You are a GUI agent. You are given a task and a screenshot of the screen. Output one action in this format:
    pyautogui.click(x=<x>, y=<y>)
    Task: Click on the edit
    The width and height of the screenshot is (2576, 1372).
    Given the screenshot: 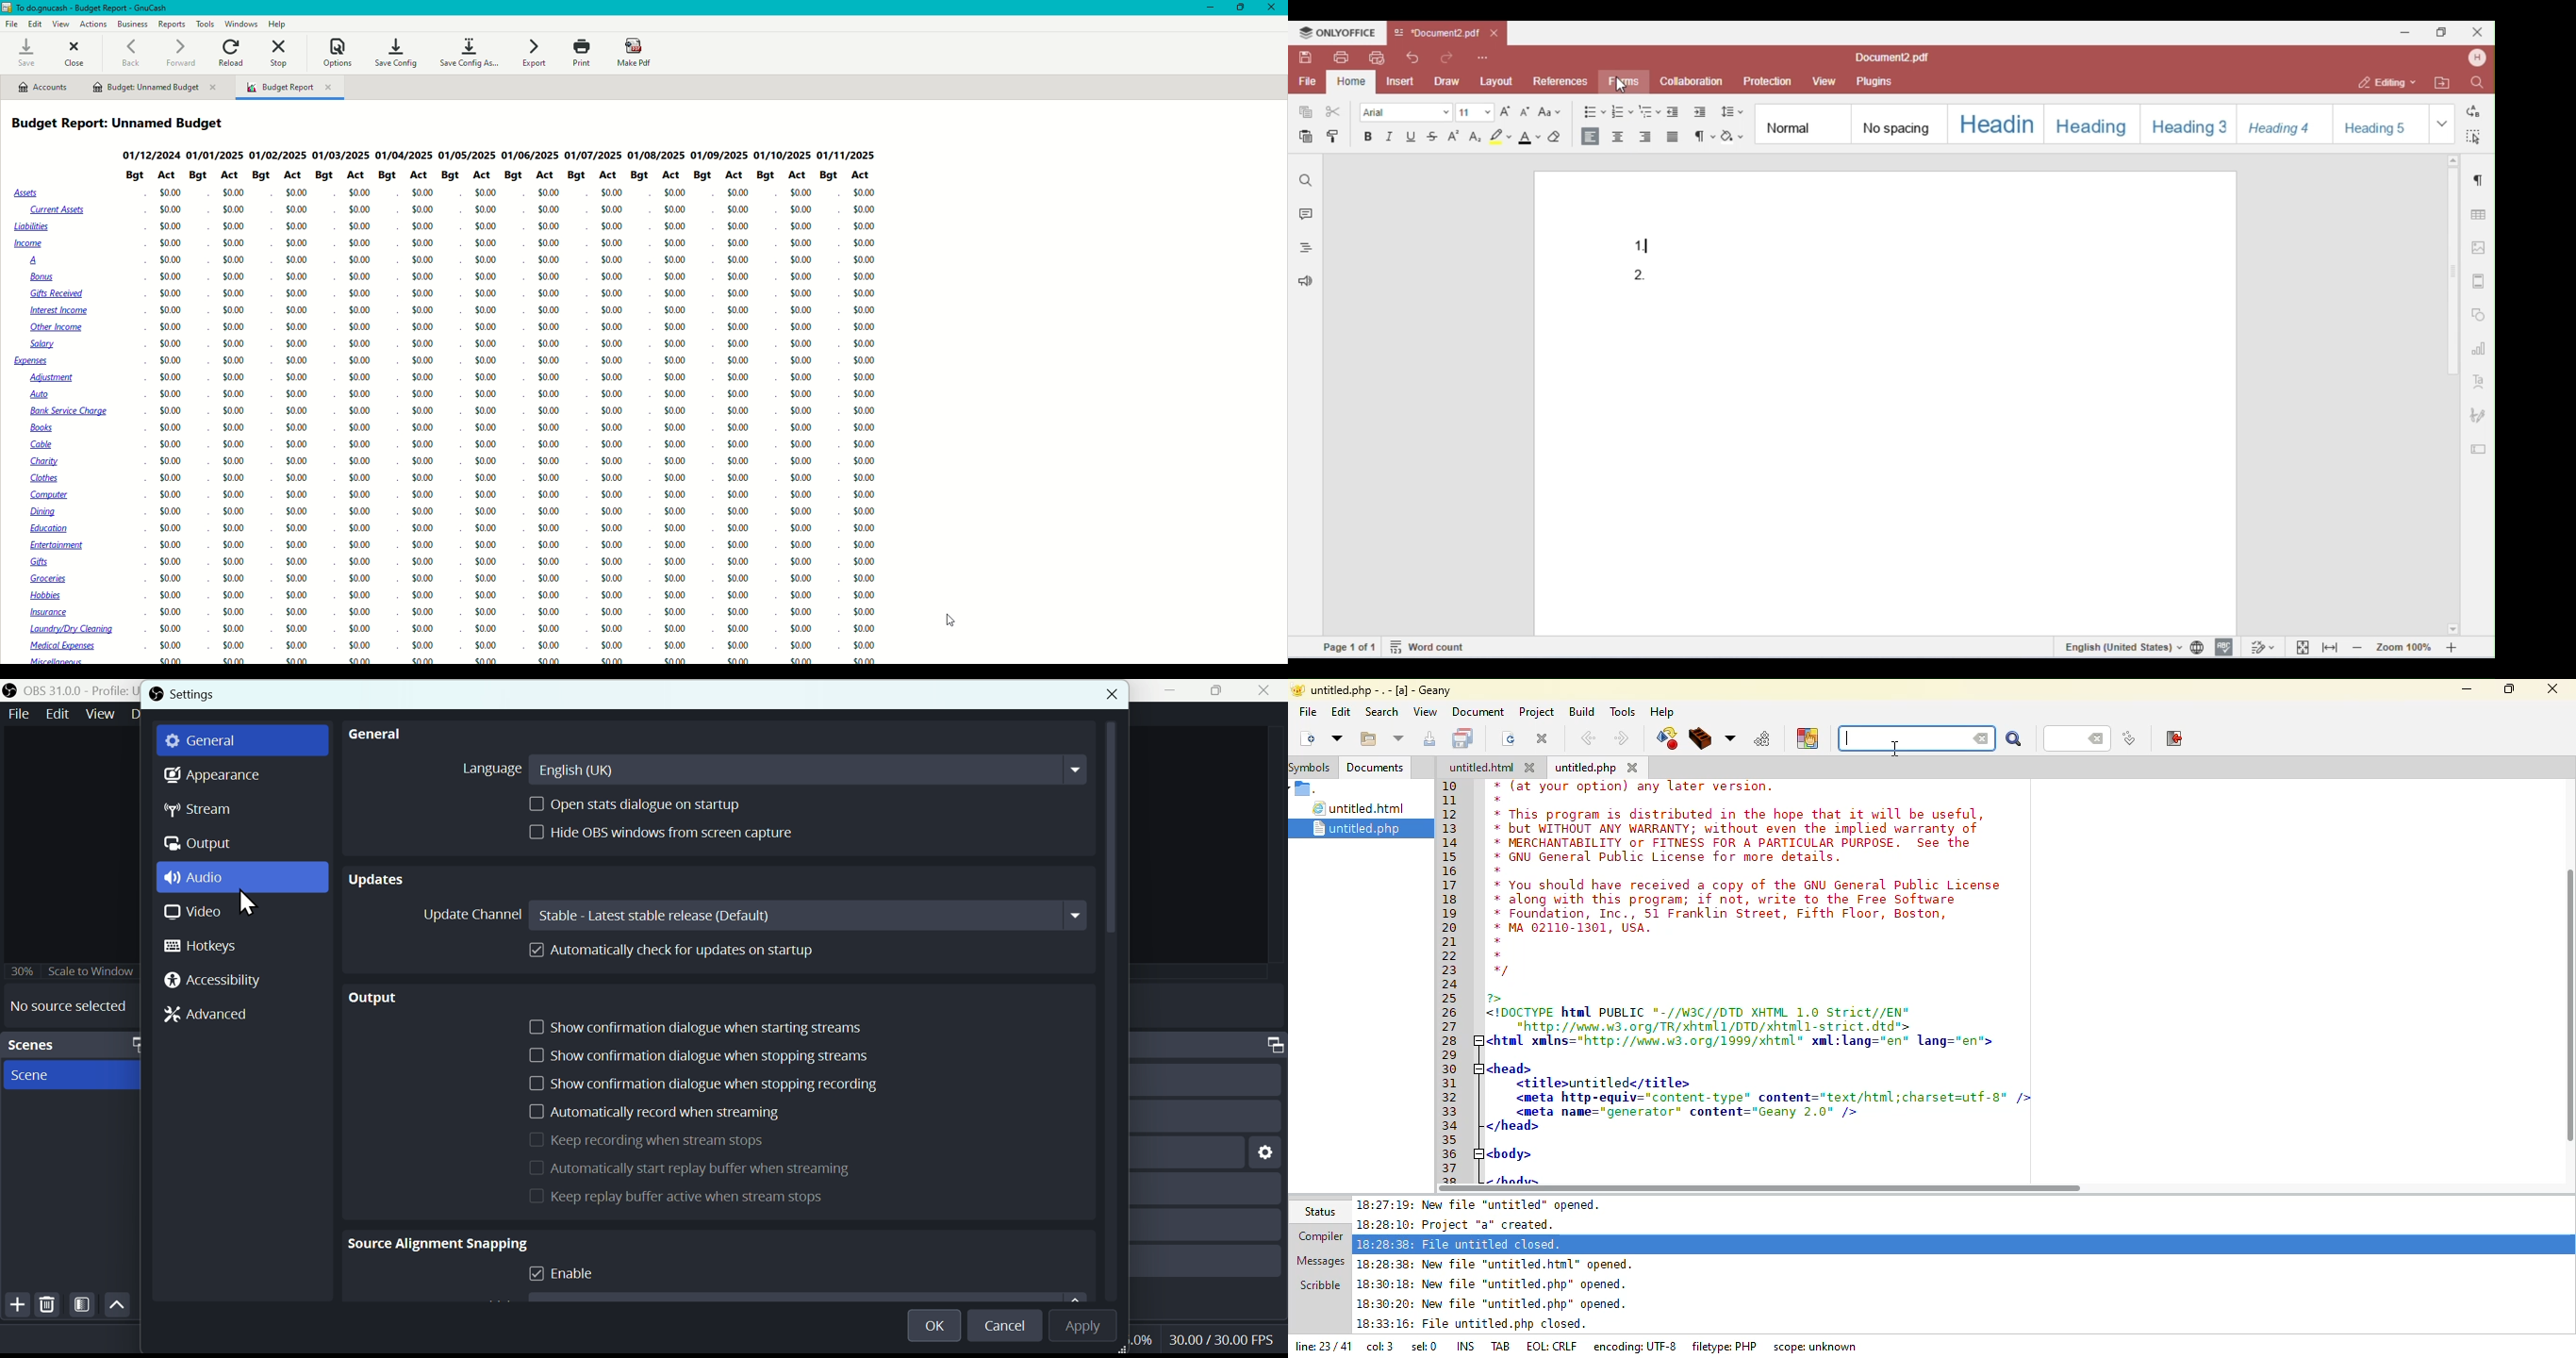 What is the action you would take?
    pyautogui.click(x=1340, y=711)
    